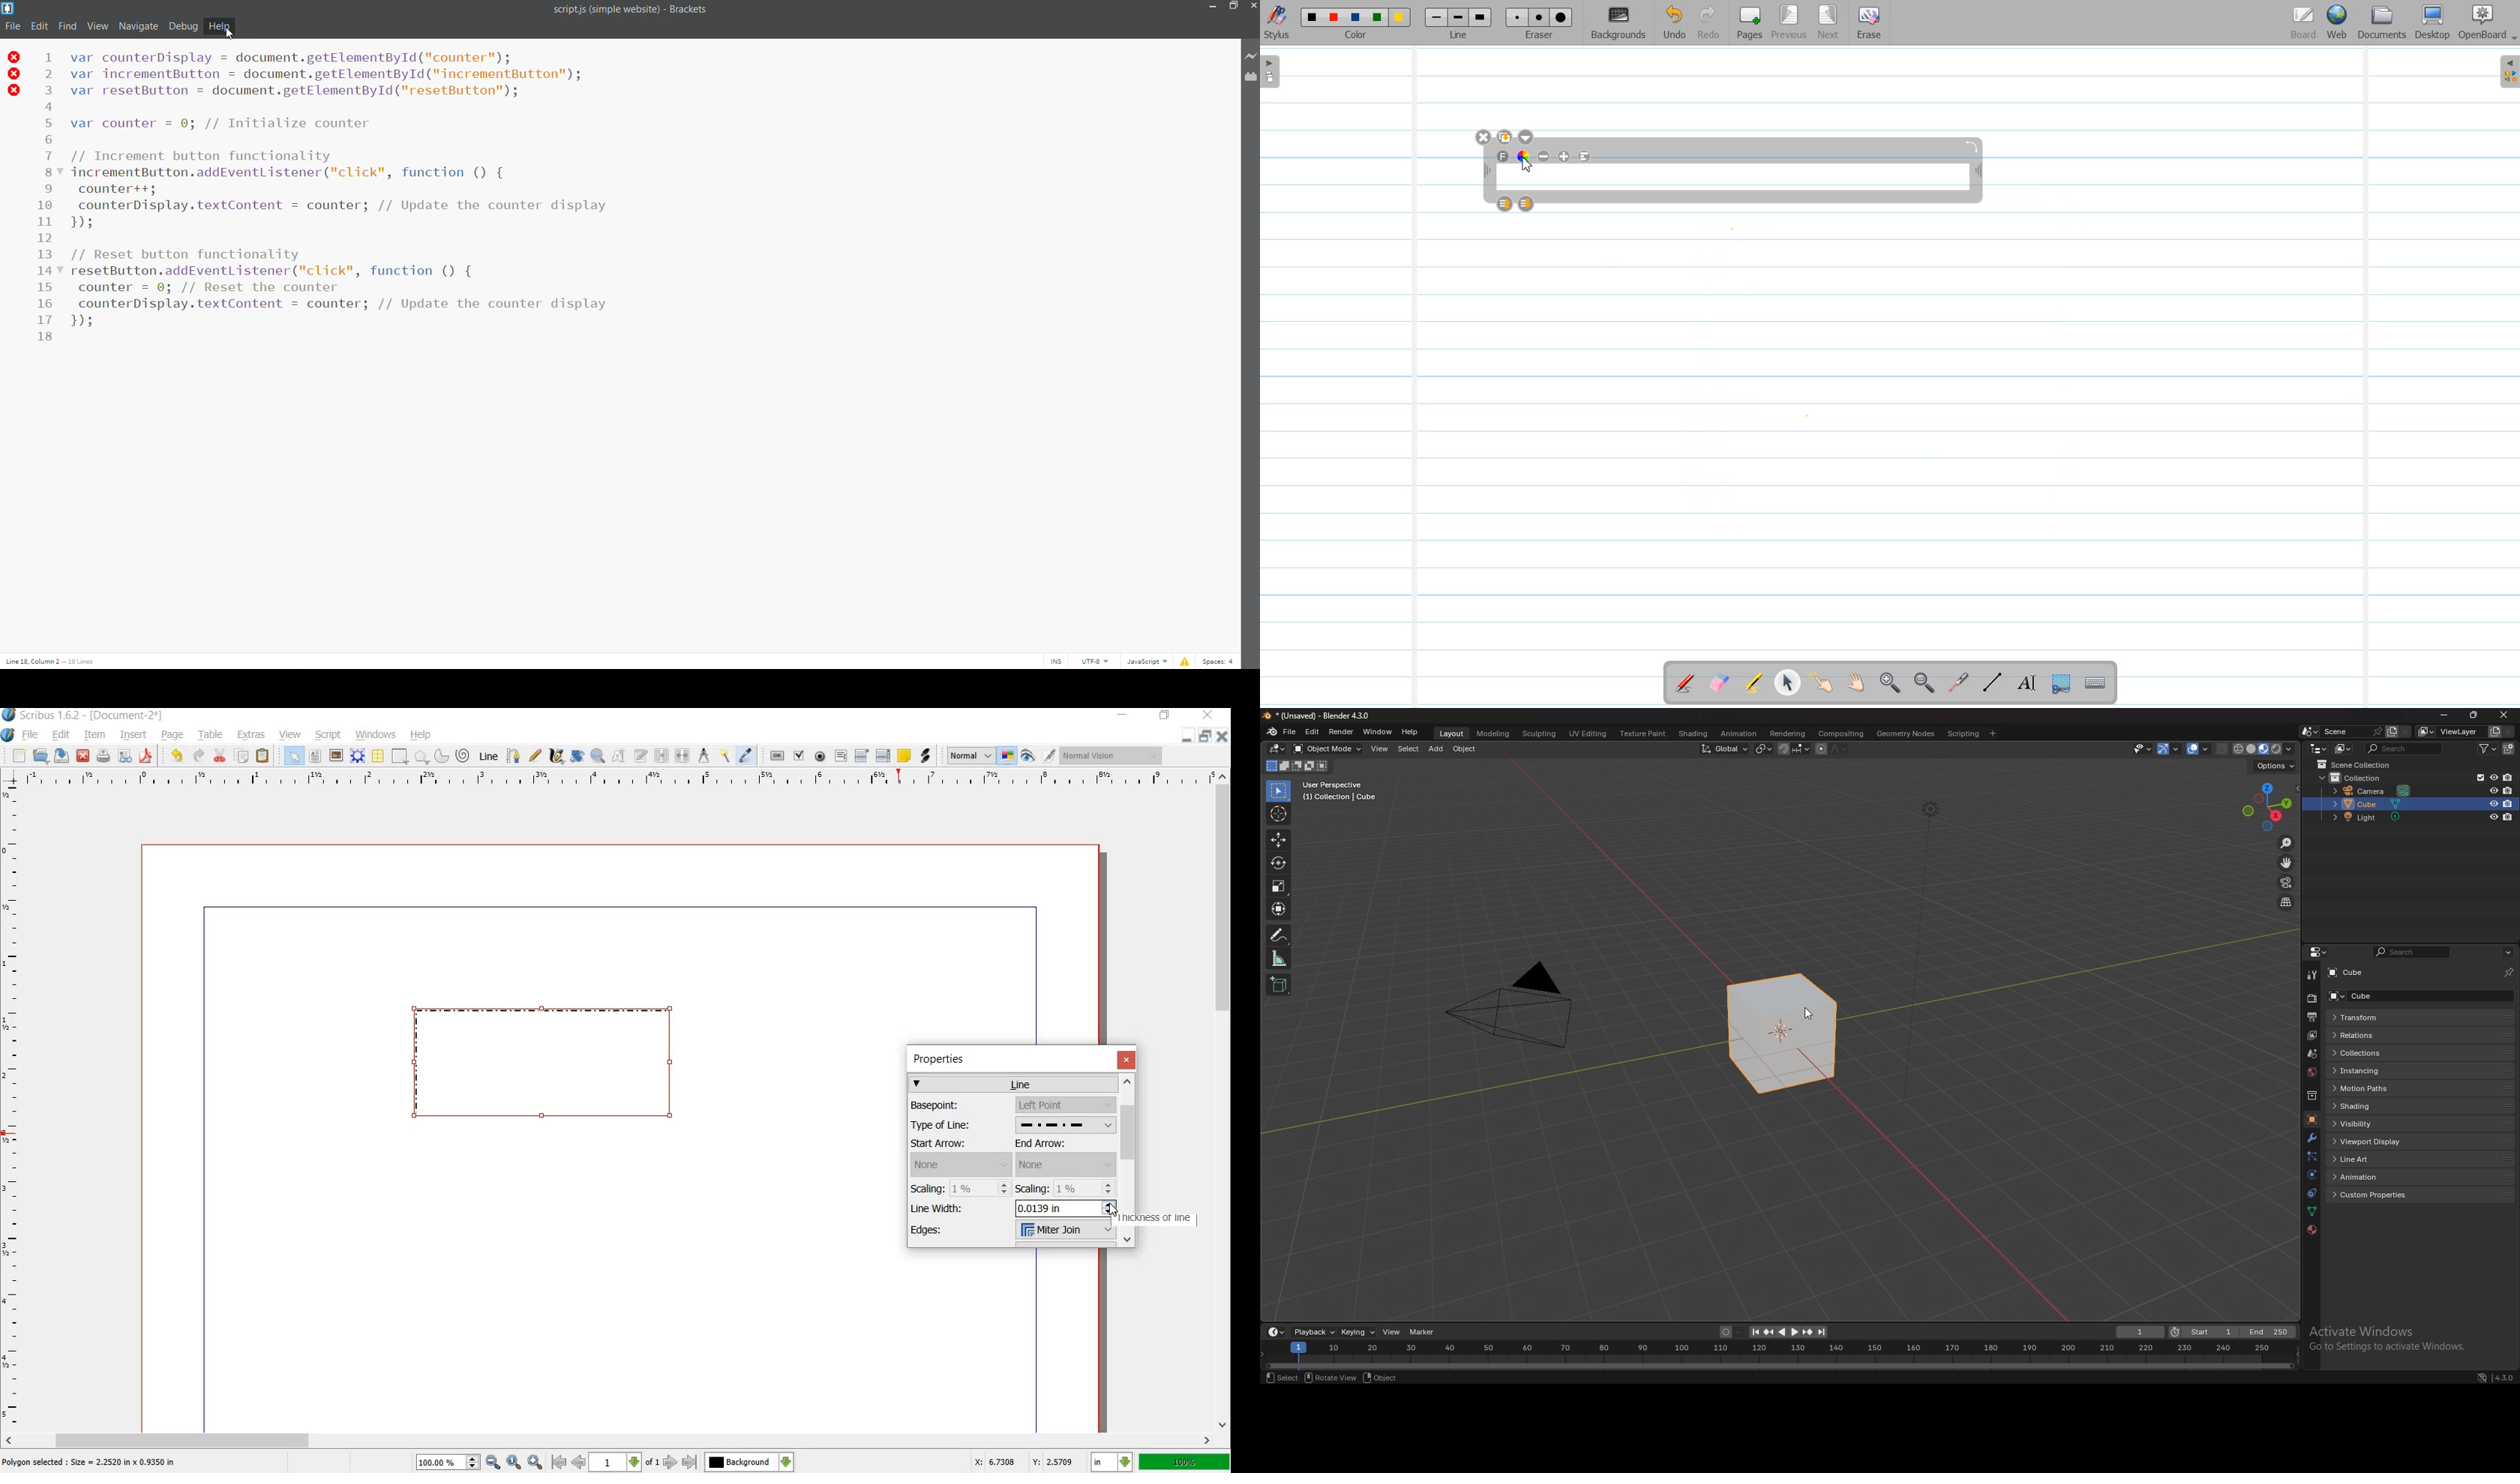  I want to click on hide in viewport, so click(2492, 791).